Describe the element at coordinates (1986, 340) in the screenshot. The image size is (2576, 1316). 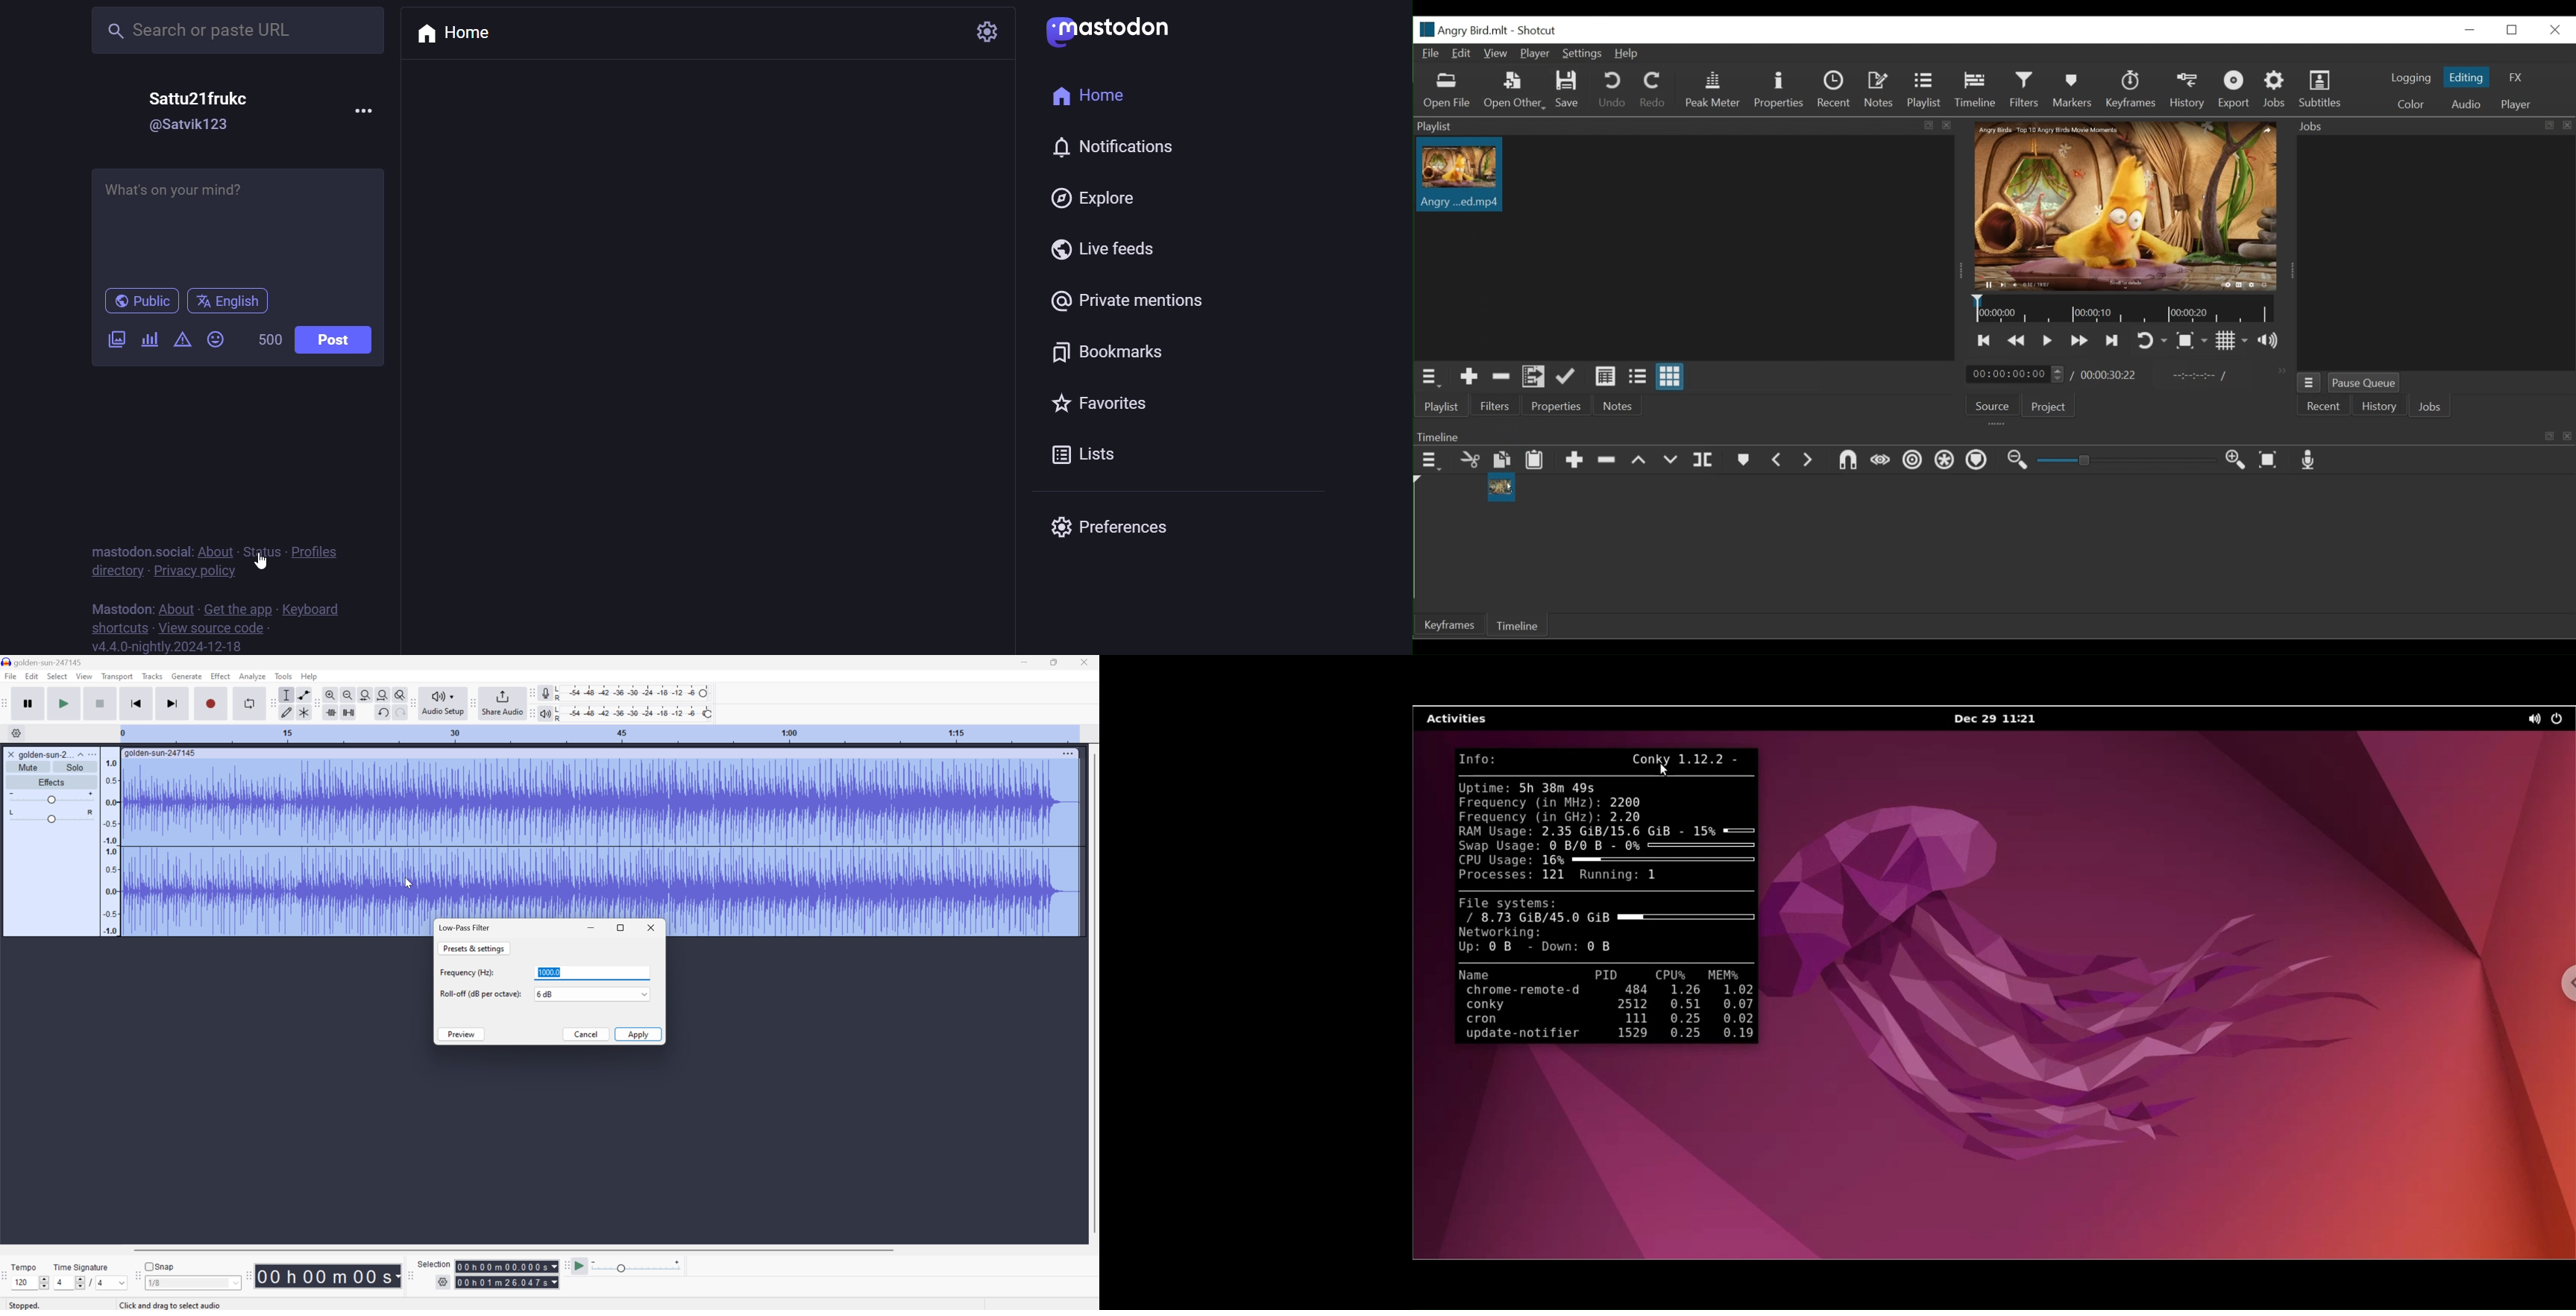
I see `Skip to the previous point` at that location.